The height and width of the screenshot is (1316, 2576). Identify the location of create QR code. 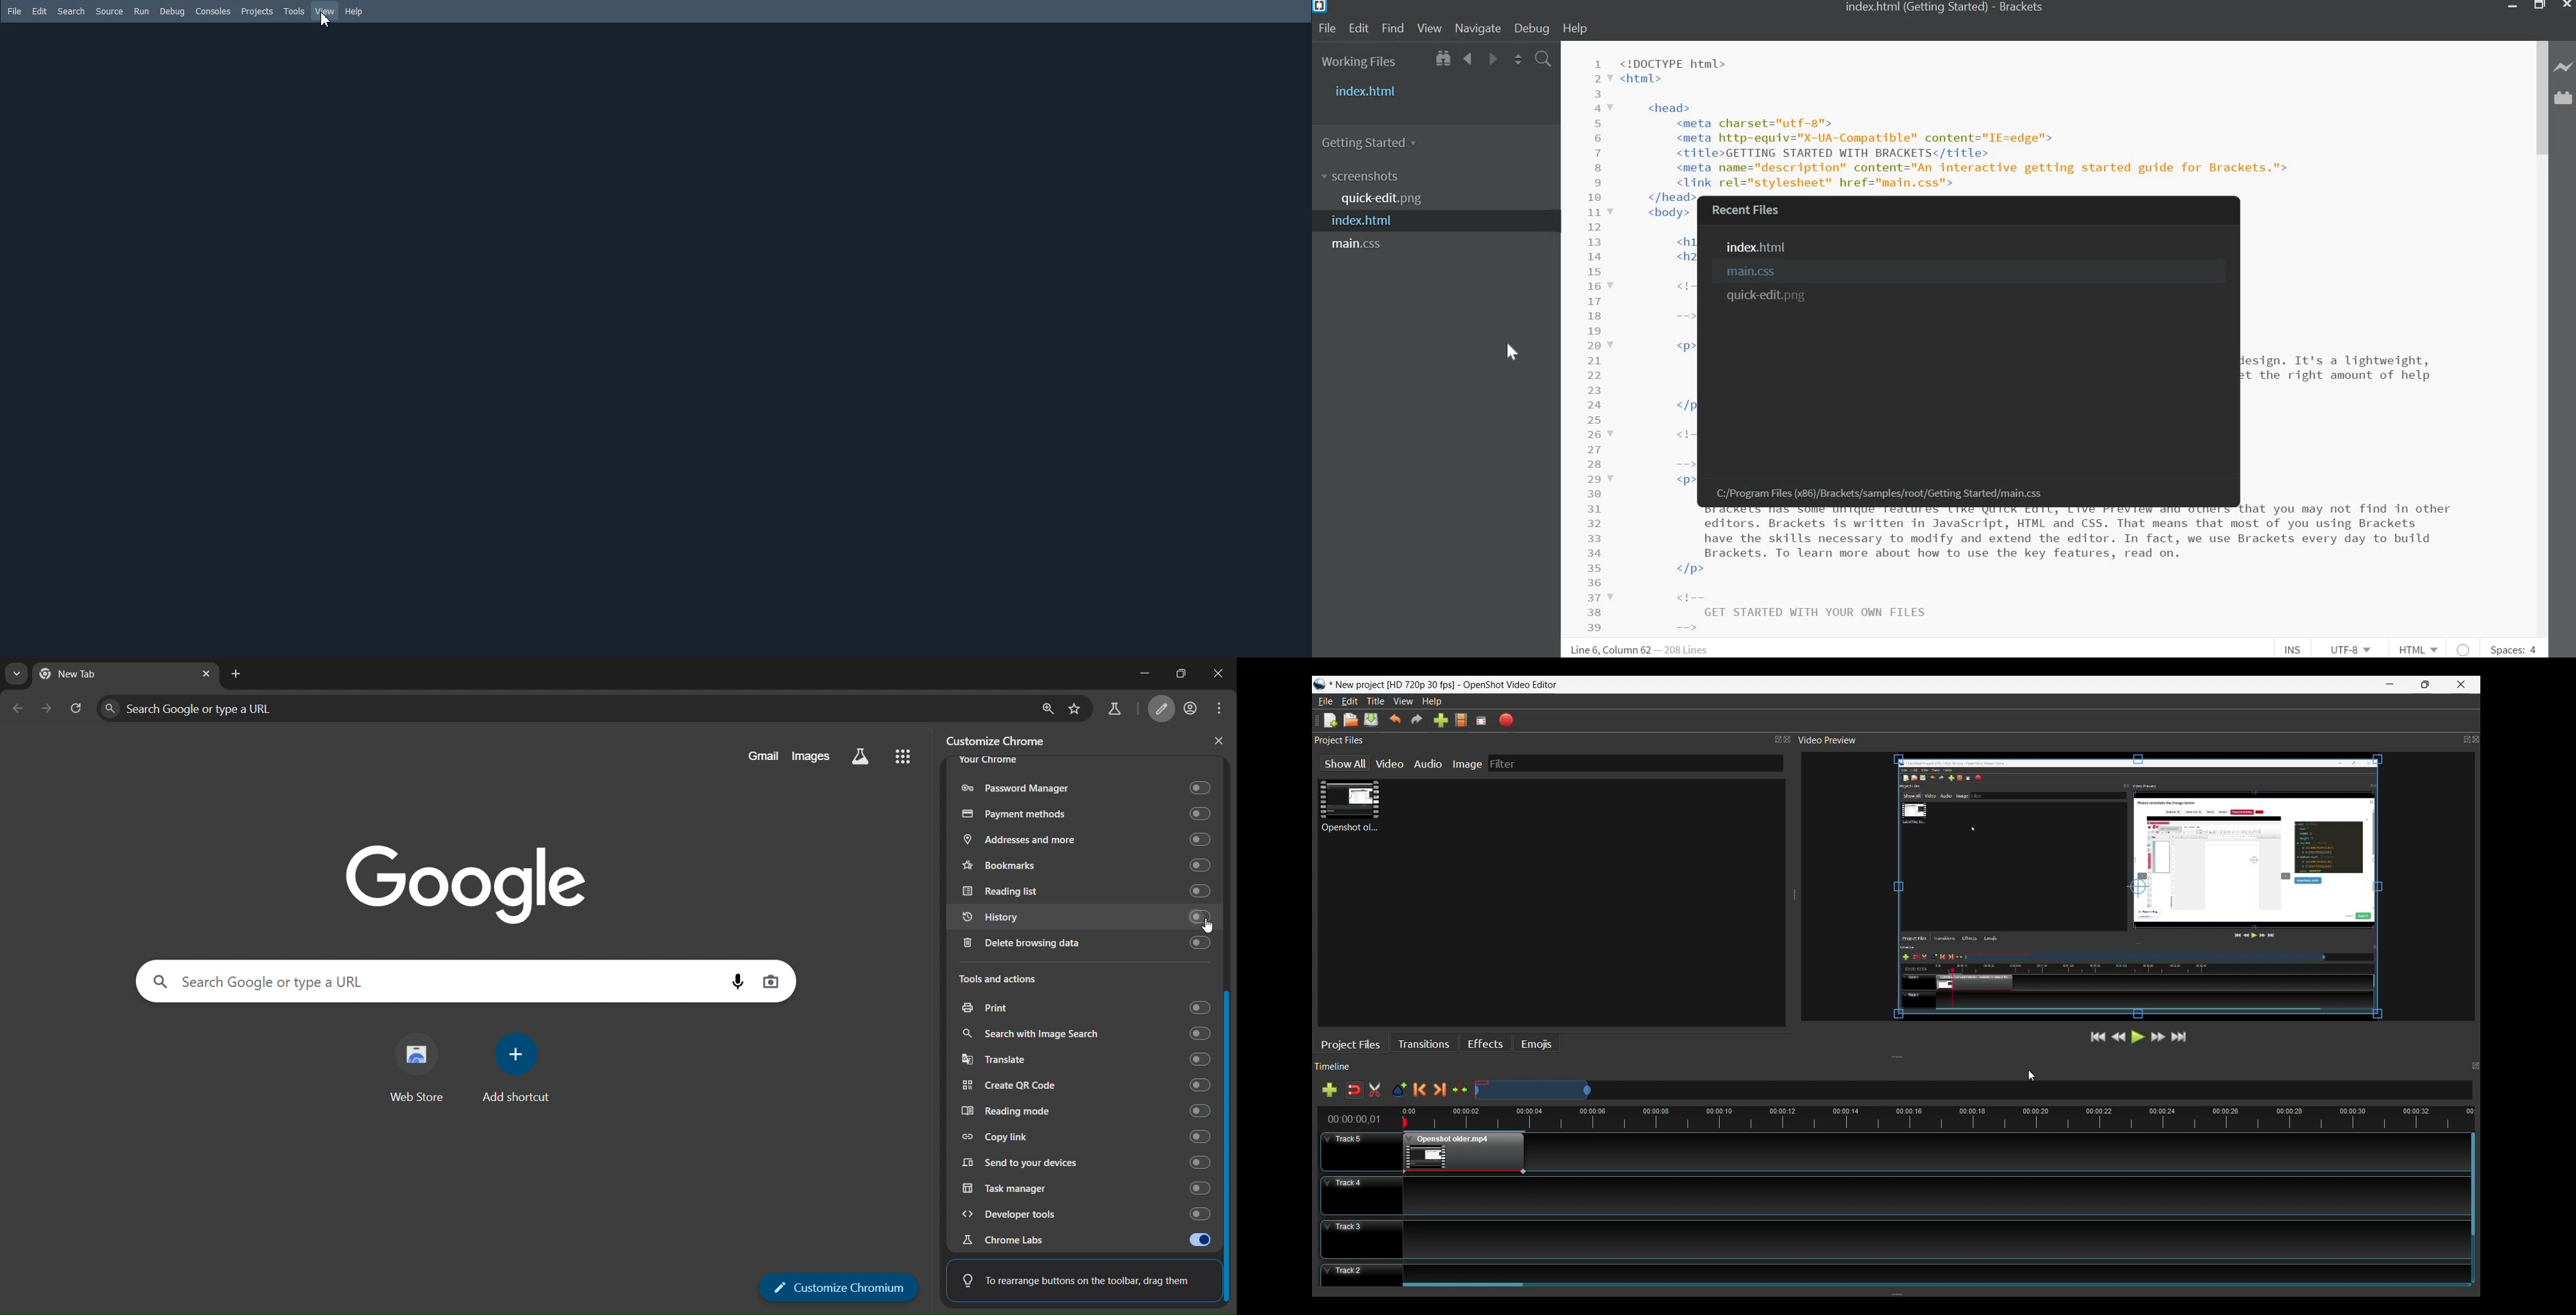
(1088, 1086).